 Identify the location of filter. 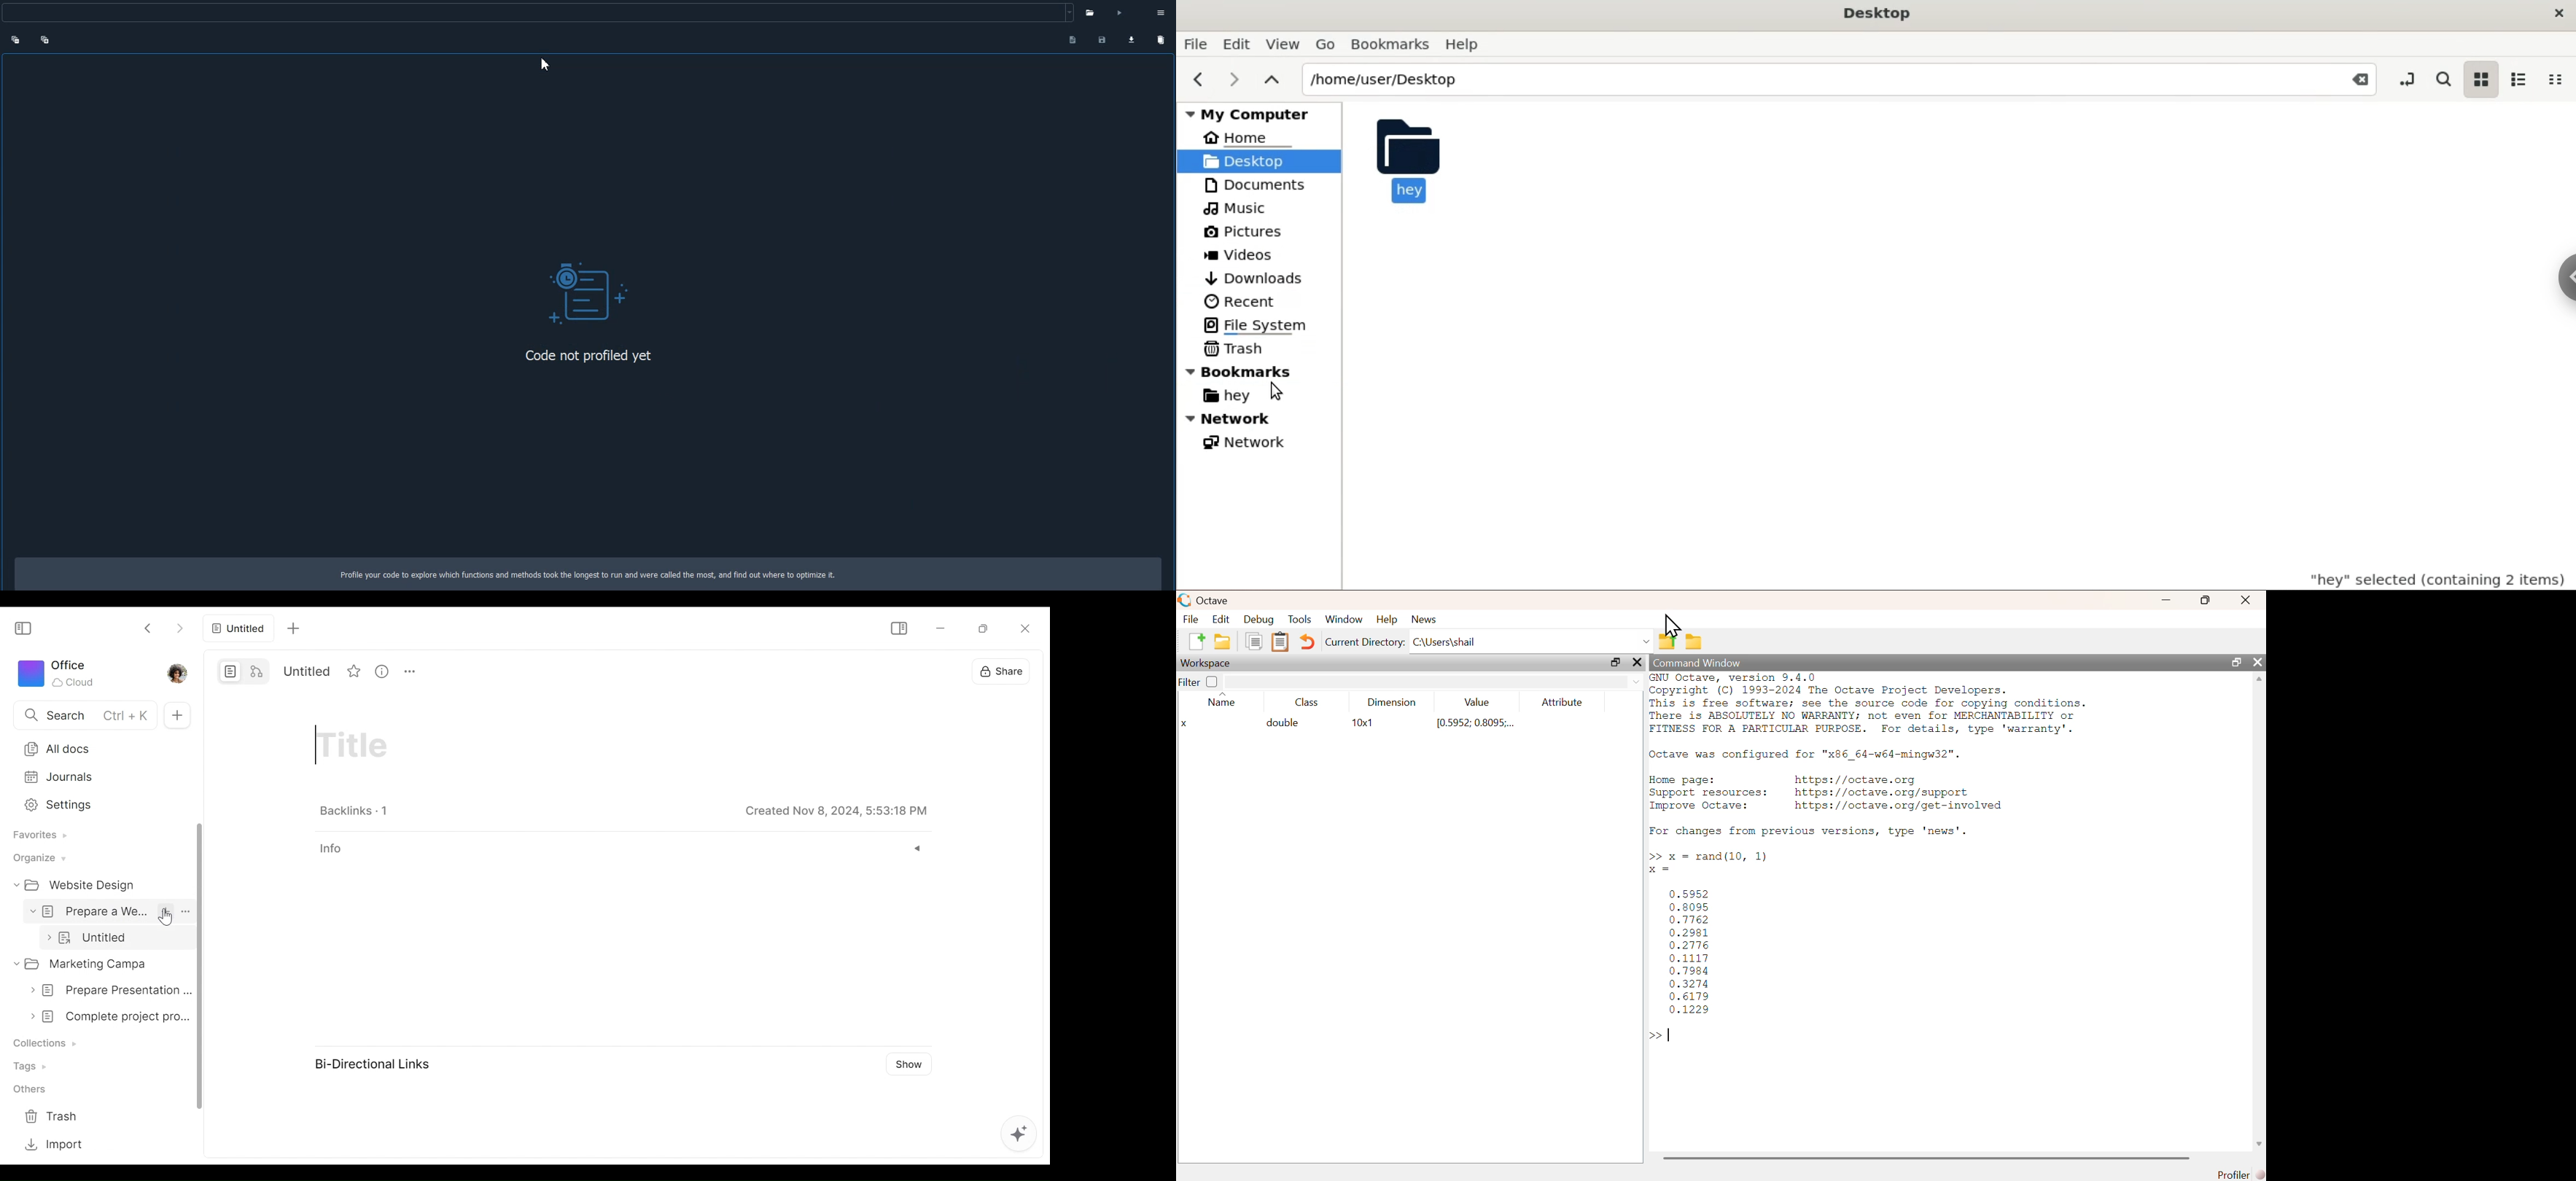
(1433, 682).